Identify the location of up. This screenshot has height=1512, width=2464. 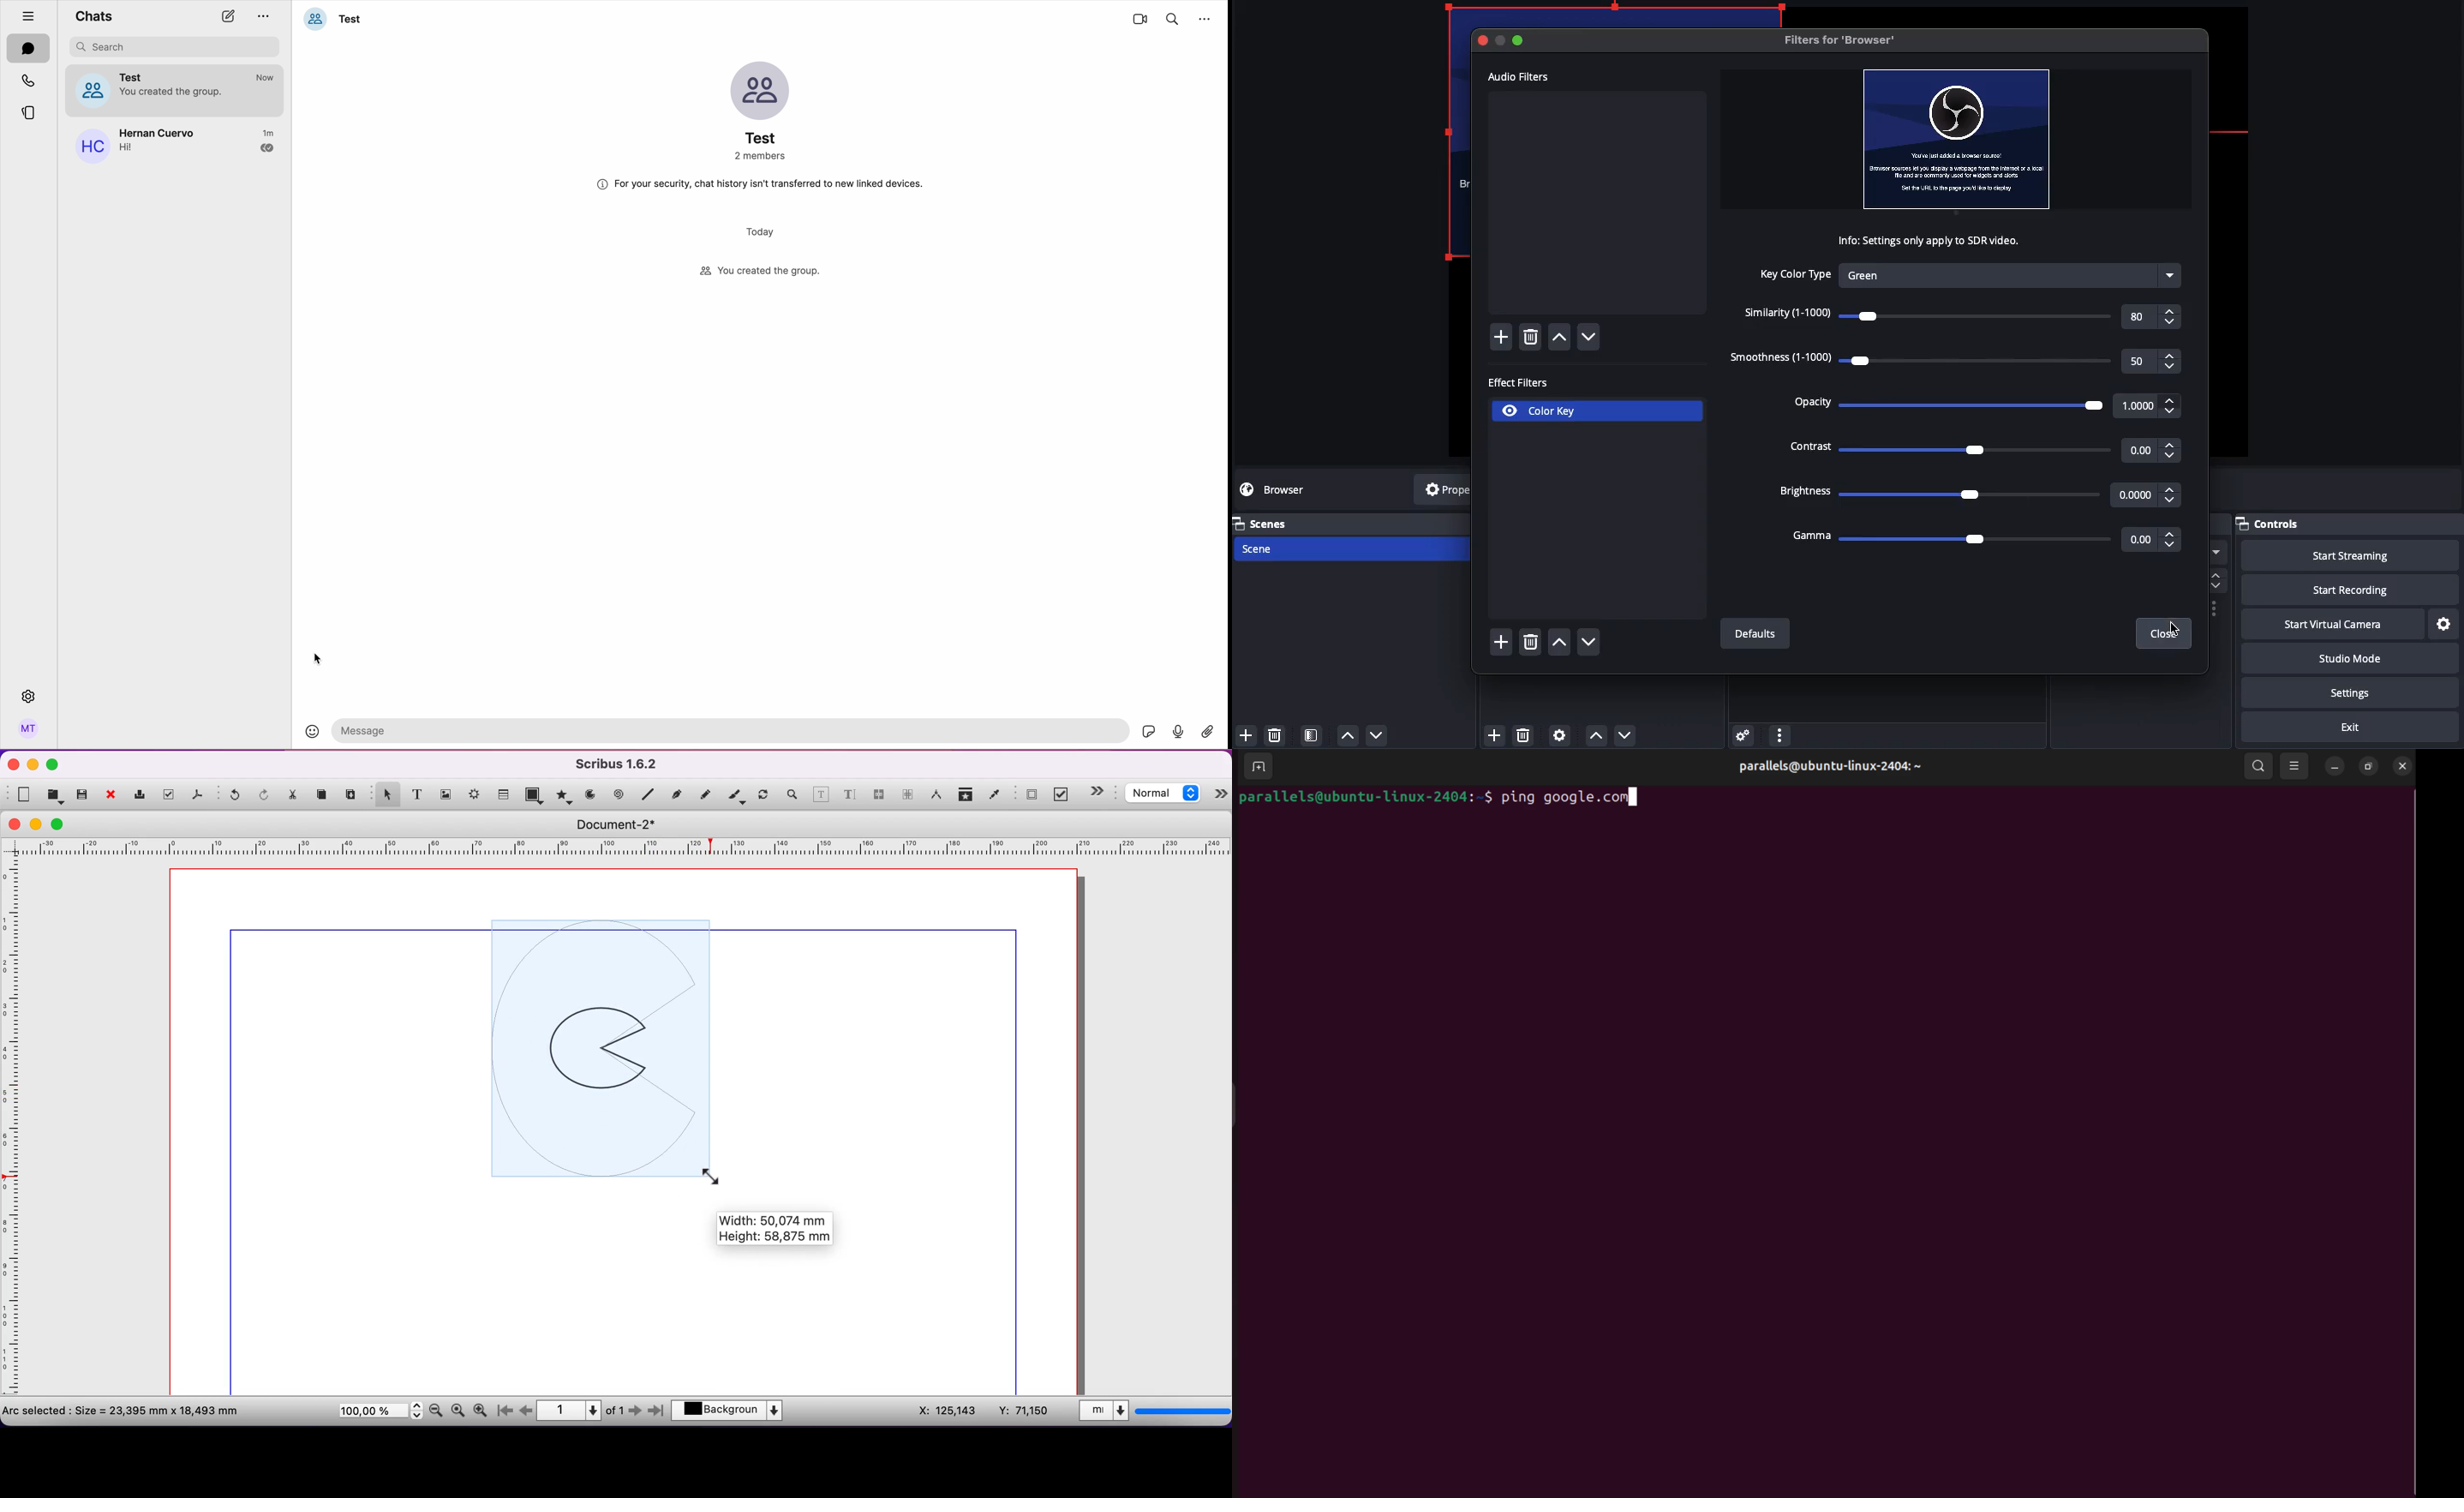
(1561, 641).